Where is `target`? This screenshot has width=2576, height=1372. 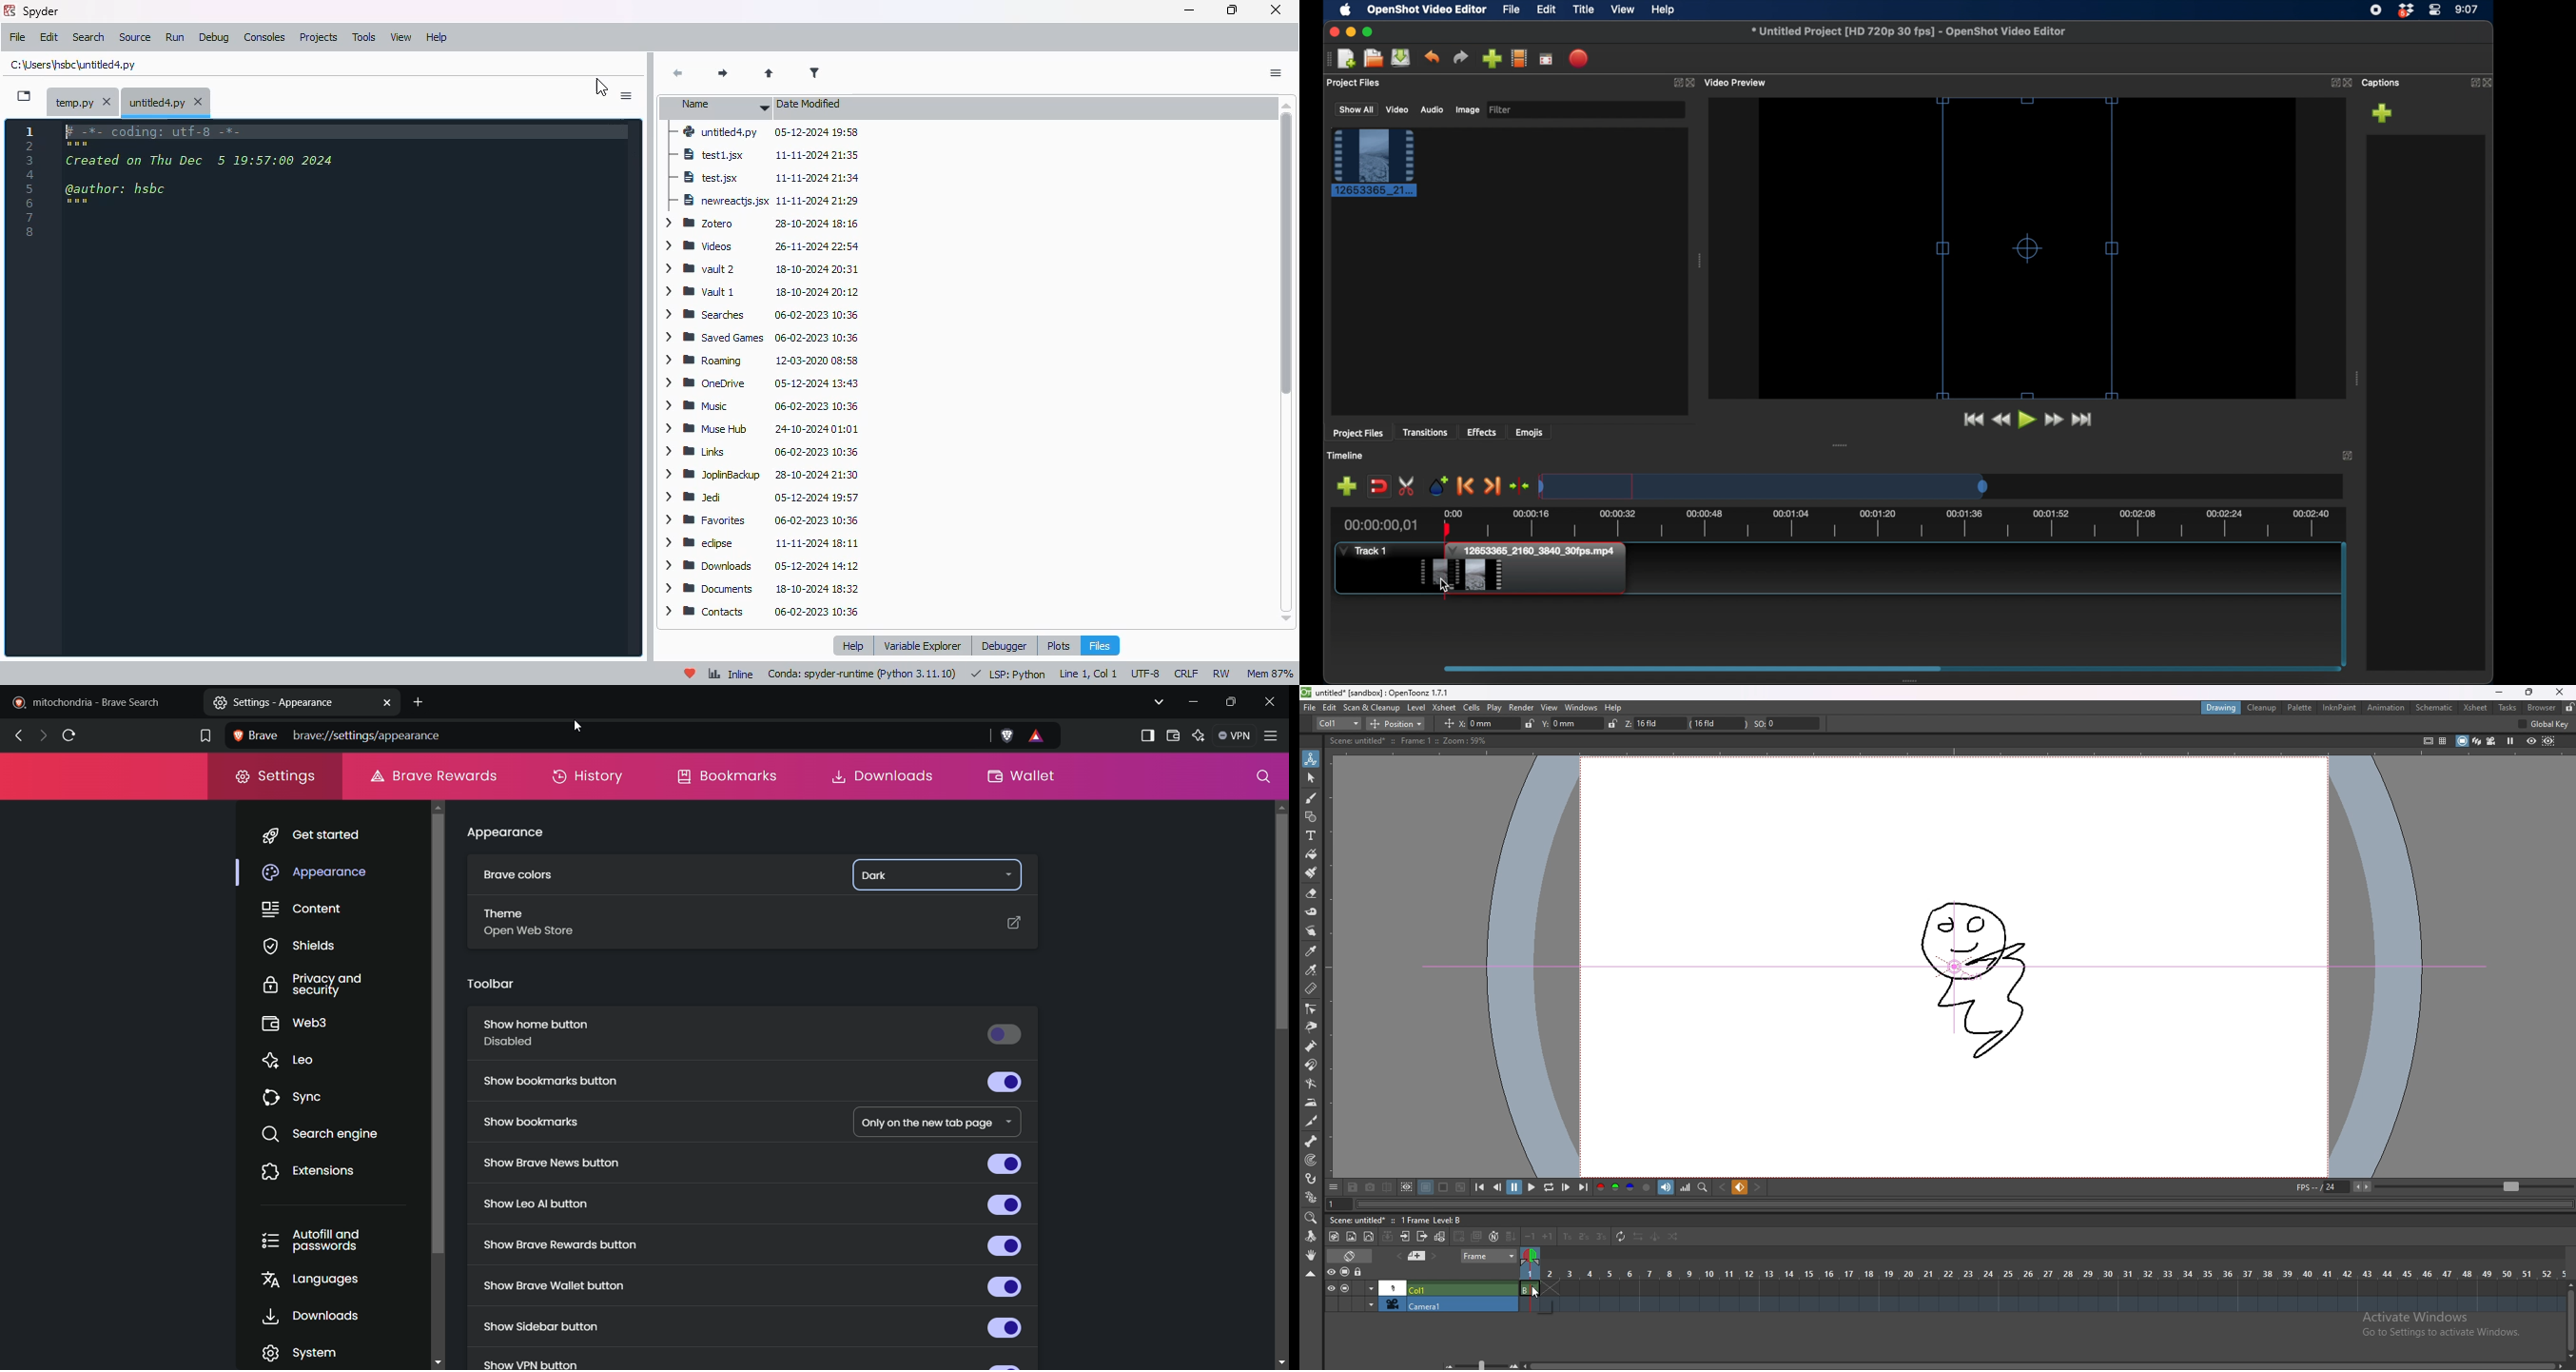 target is located at coordinates (1312, 1160).